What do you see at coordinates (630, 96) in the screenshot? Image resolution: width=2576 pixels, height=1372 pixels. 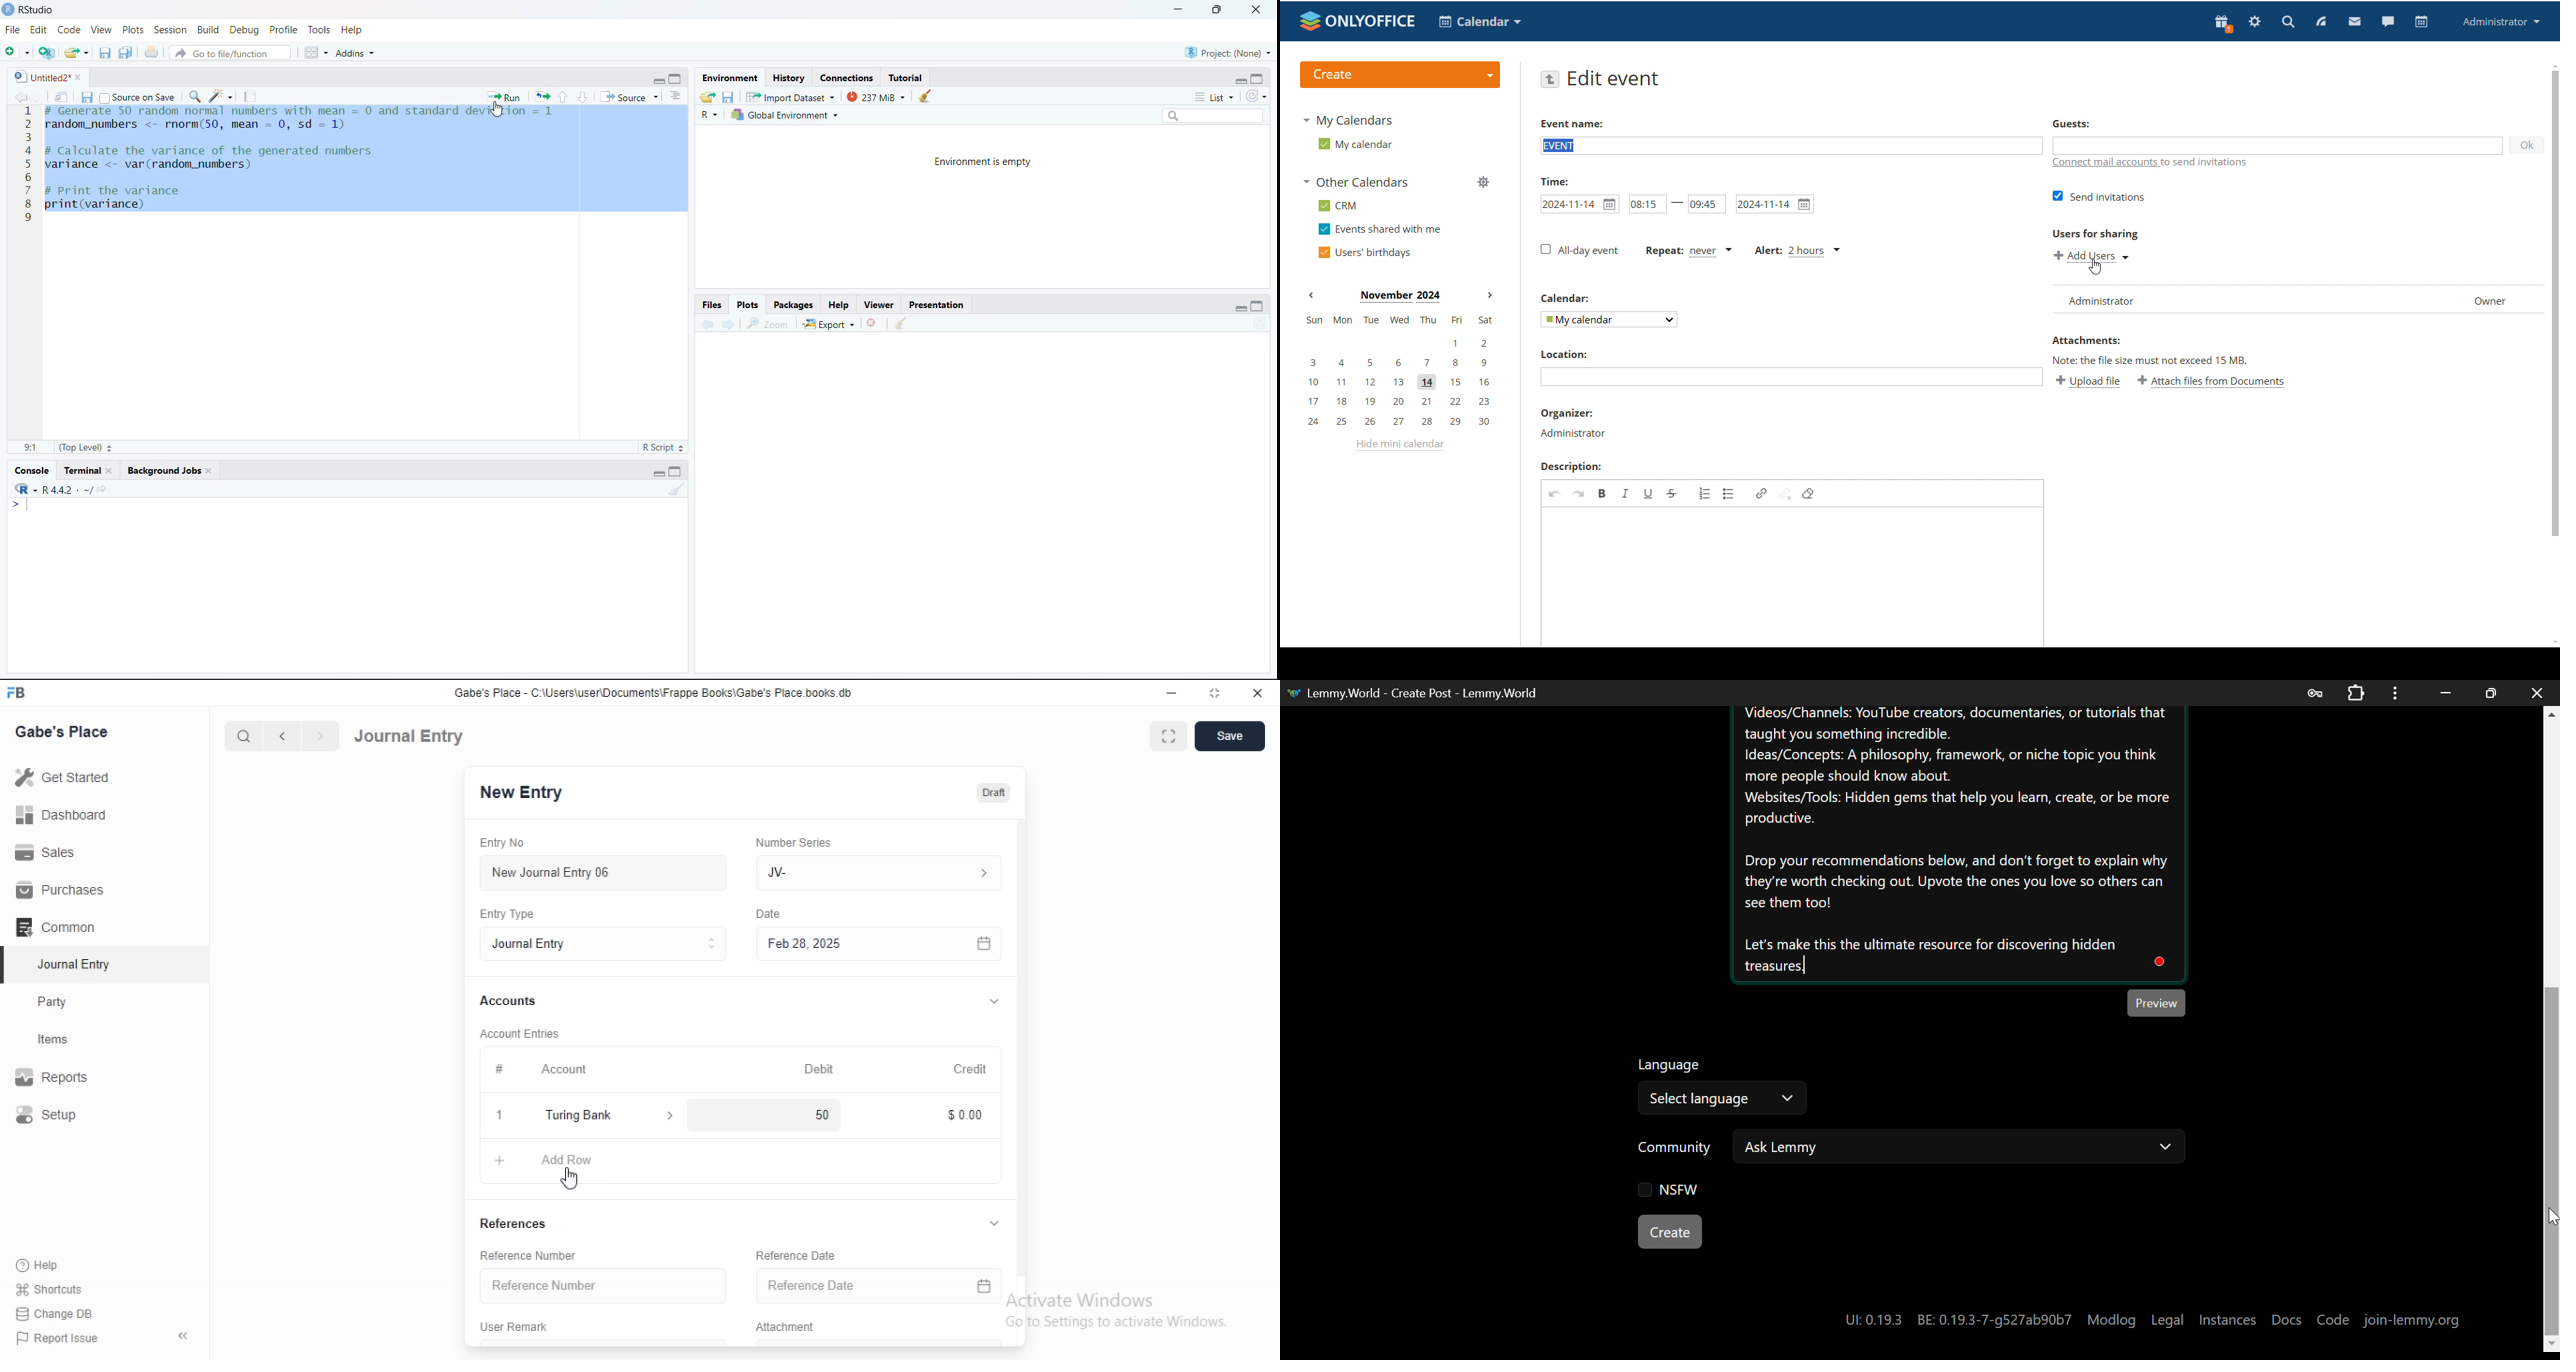 I see `Source` at bounding box center [630, 96].